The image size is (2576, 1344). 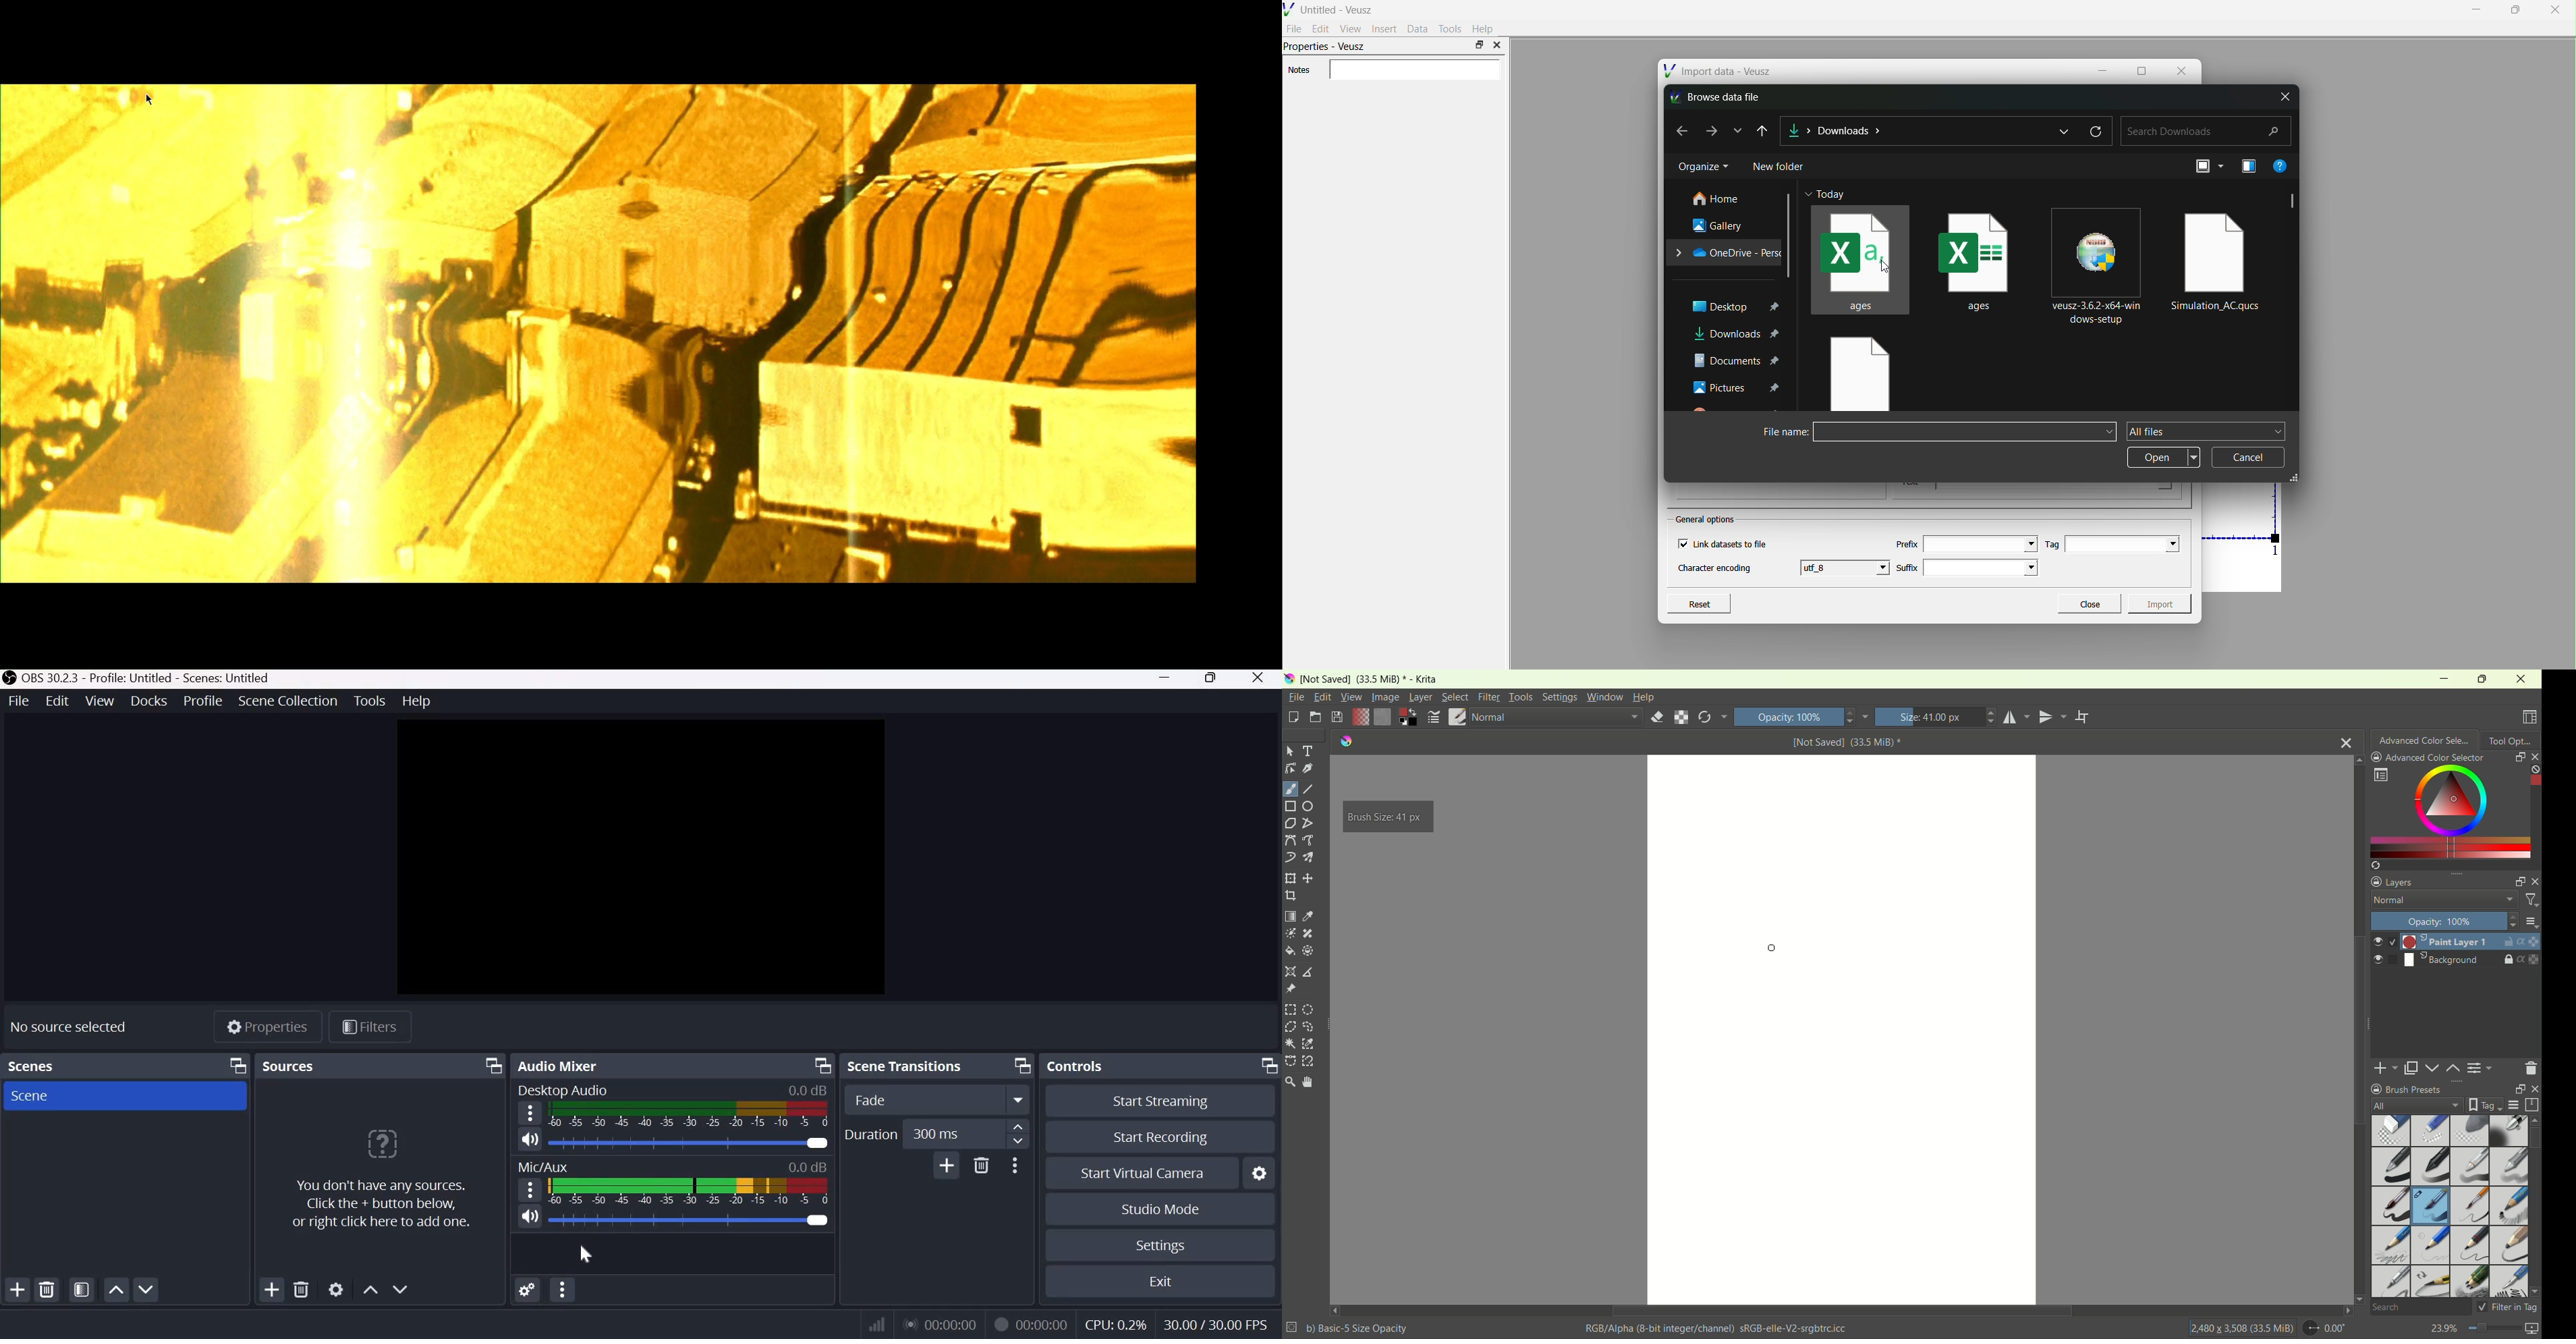 What do you see at coordinates (1644, 698) in the screenshot?
I see `help` at bounding box center [1644, 698].